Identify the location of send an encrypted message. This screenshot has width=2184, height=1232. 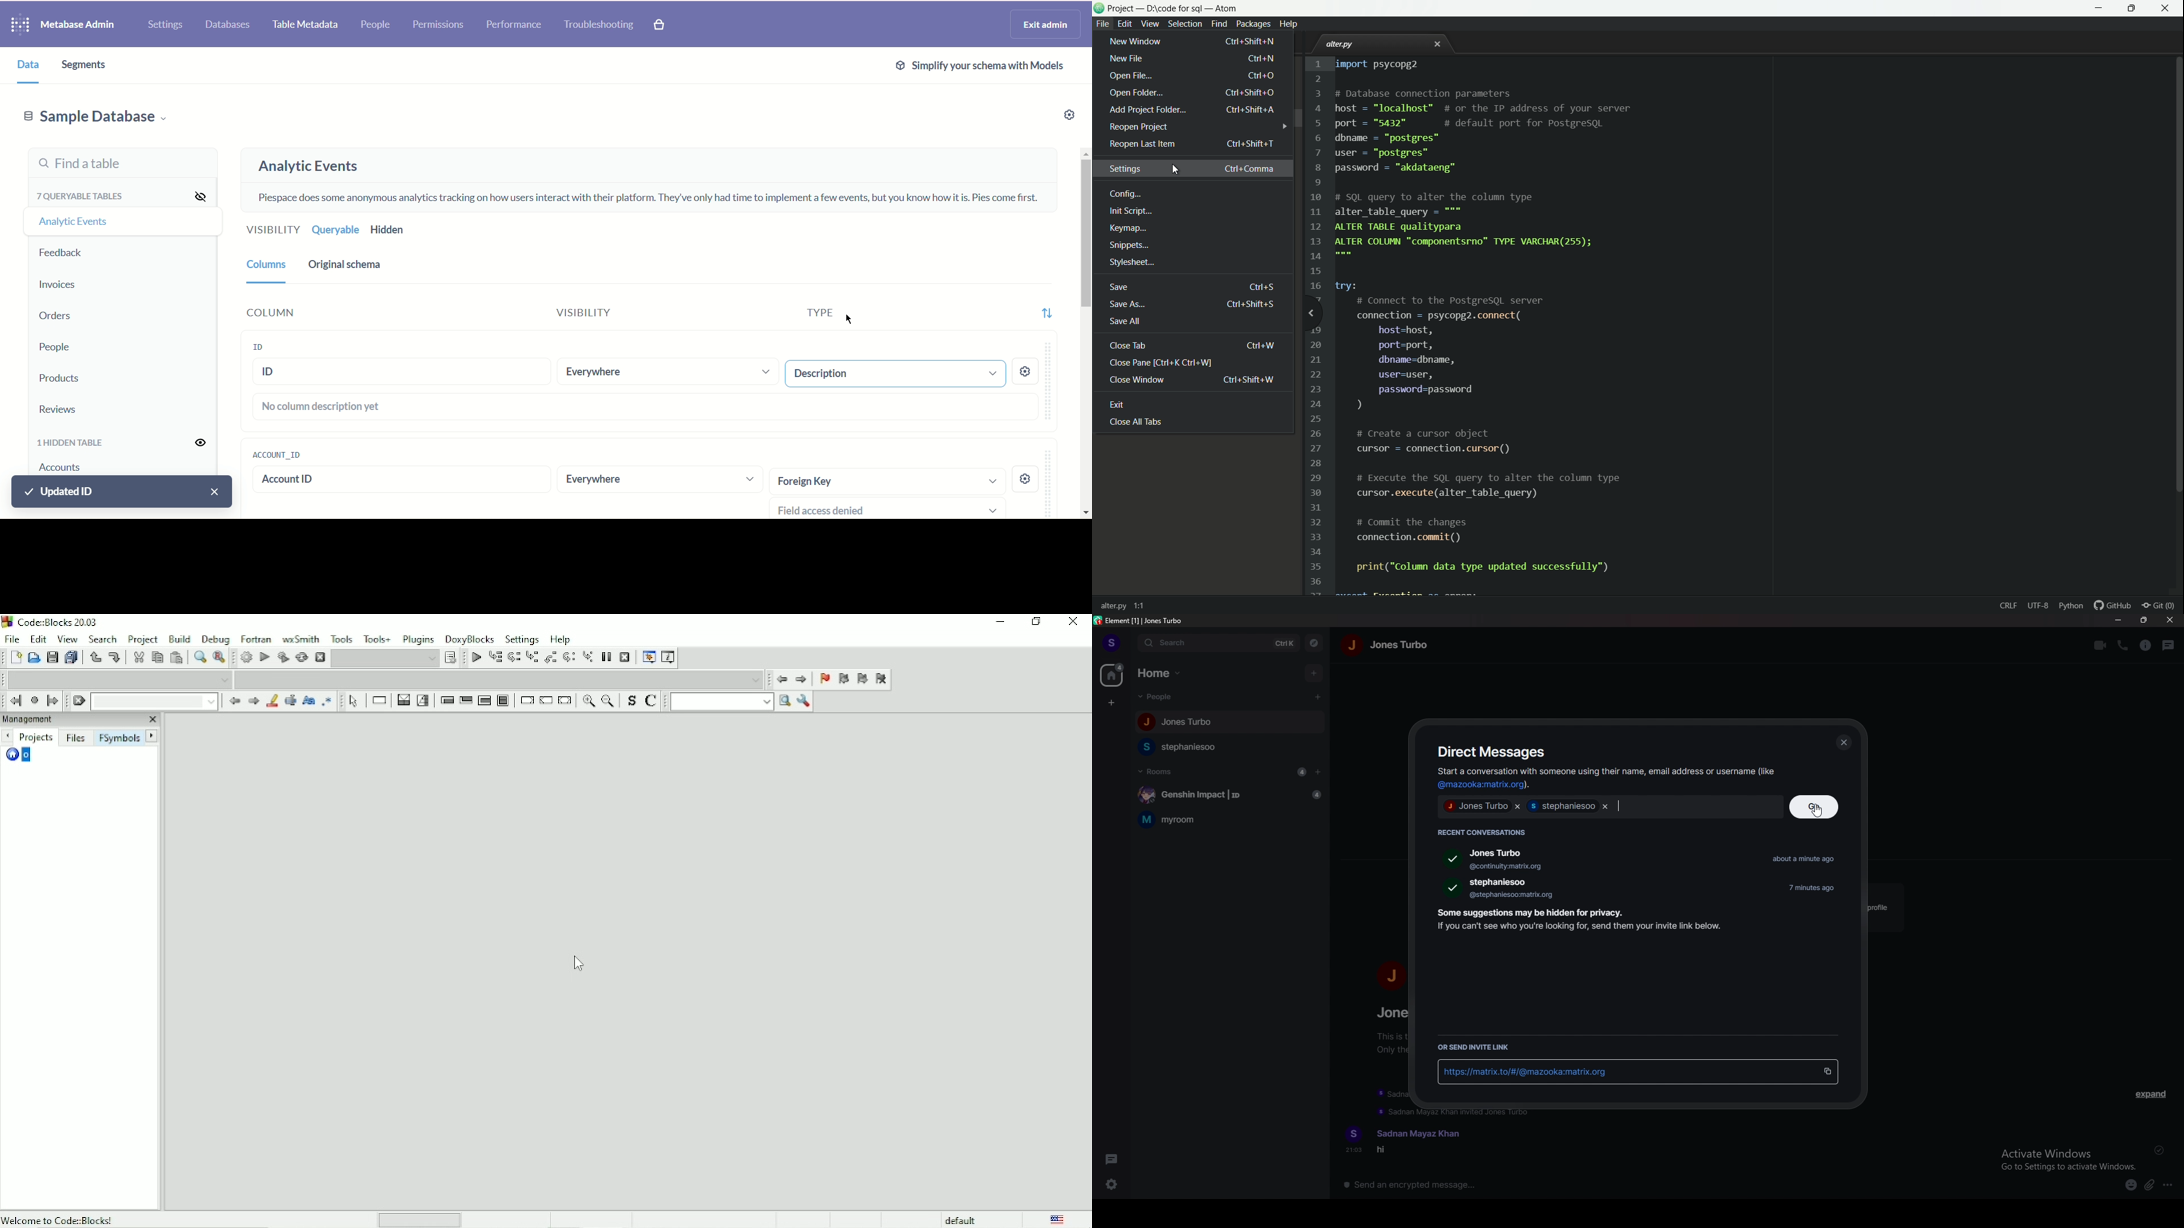
(1418, 1186).